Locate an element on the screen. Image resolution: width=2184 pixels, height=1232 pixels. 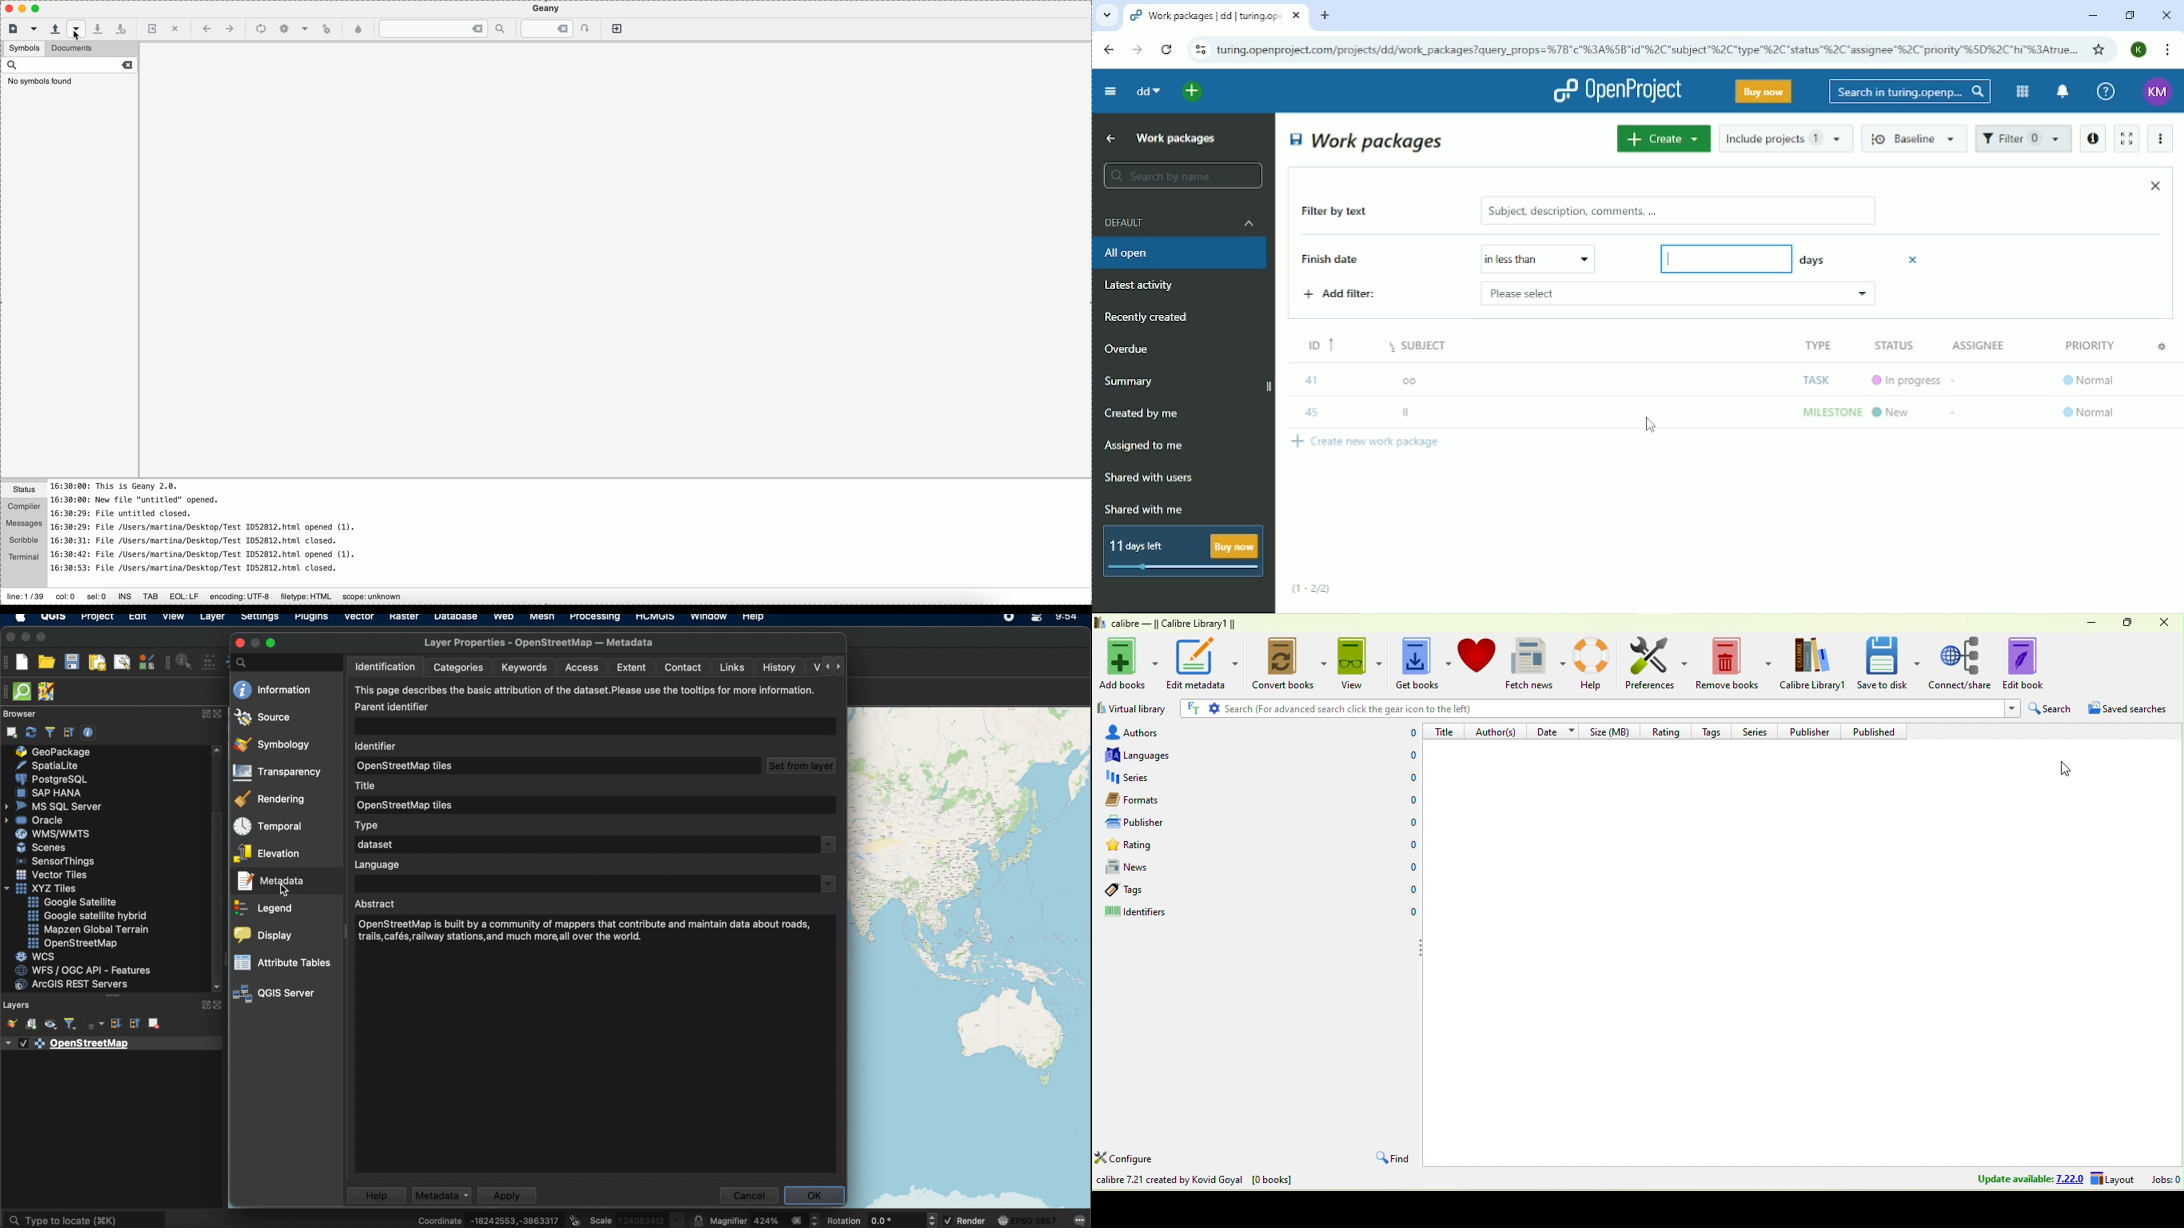
series is located at coordinates (1756, 731).